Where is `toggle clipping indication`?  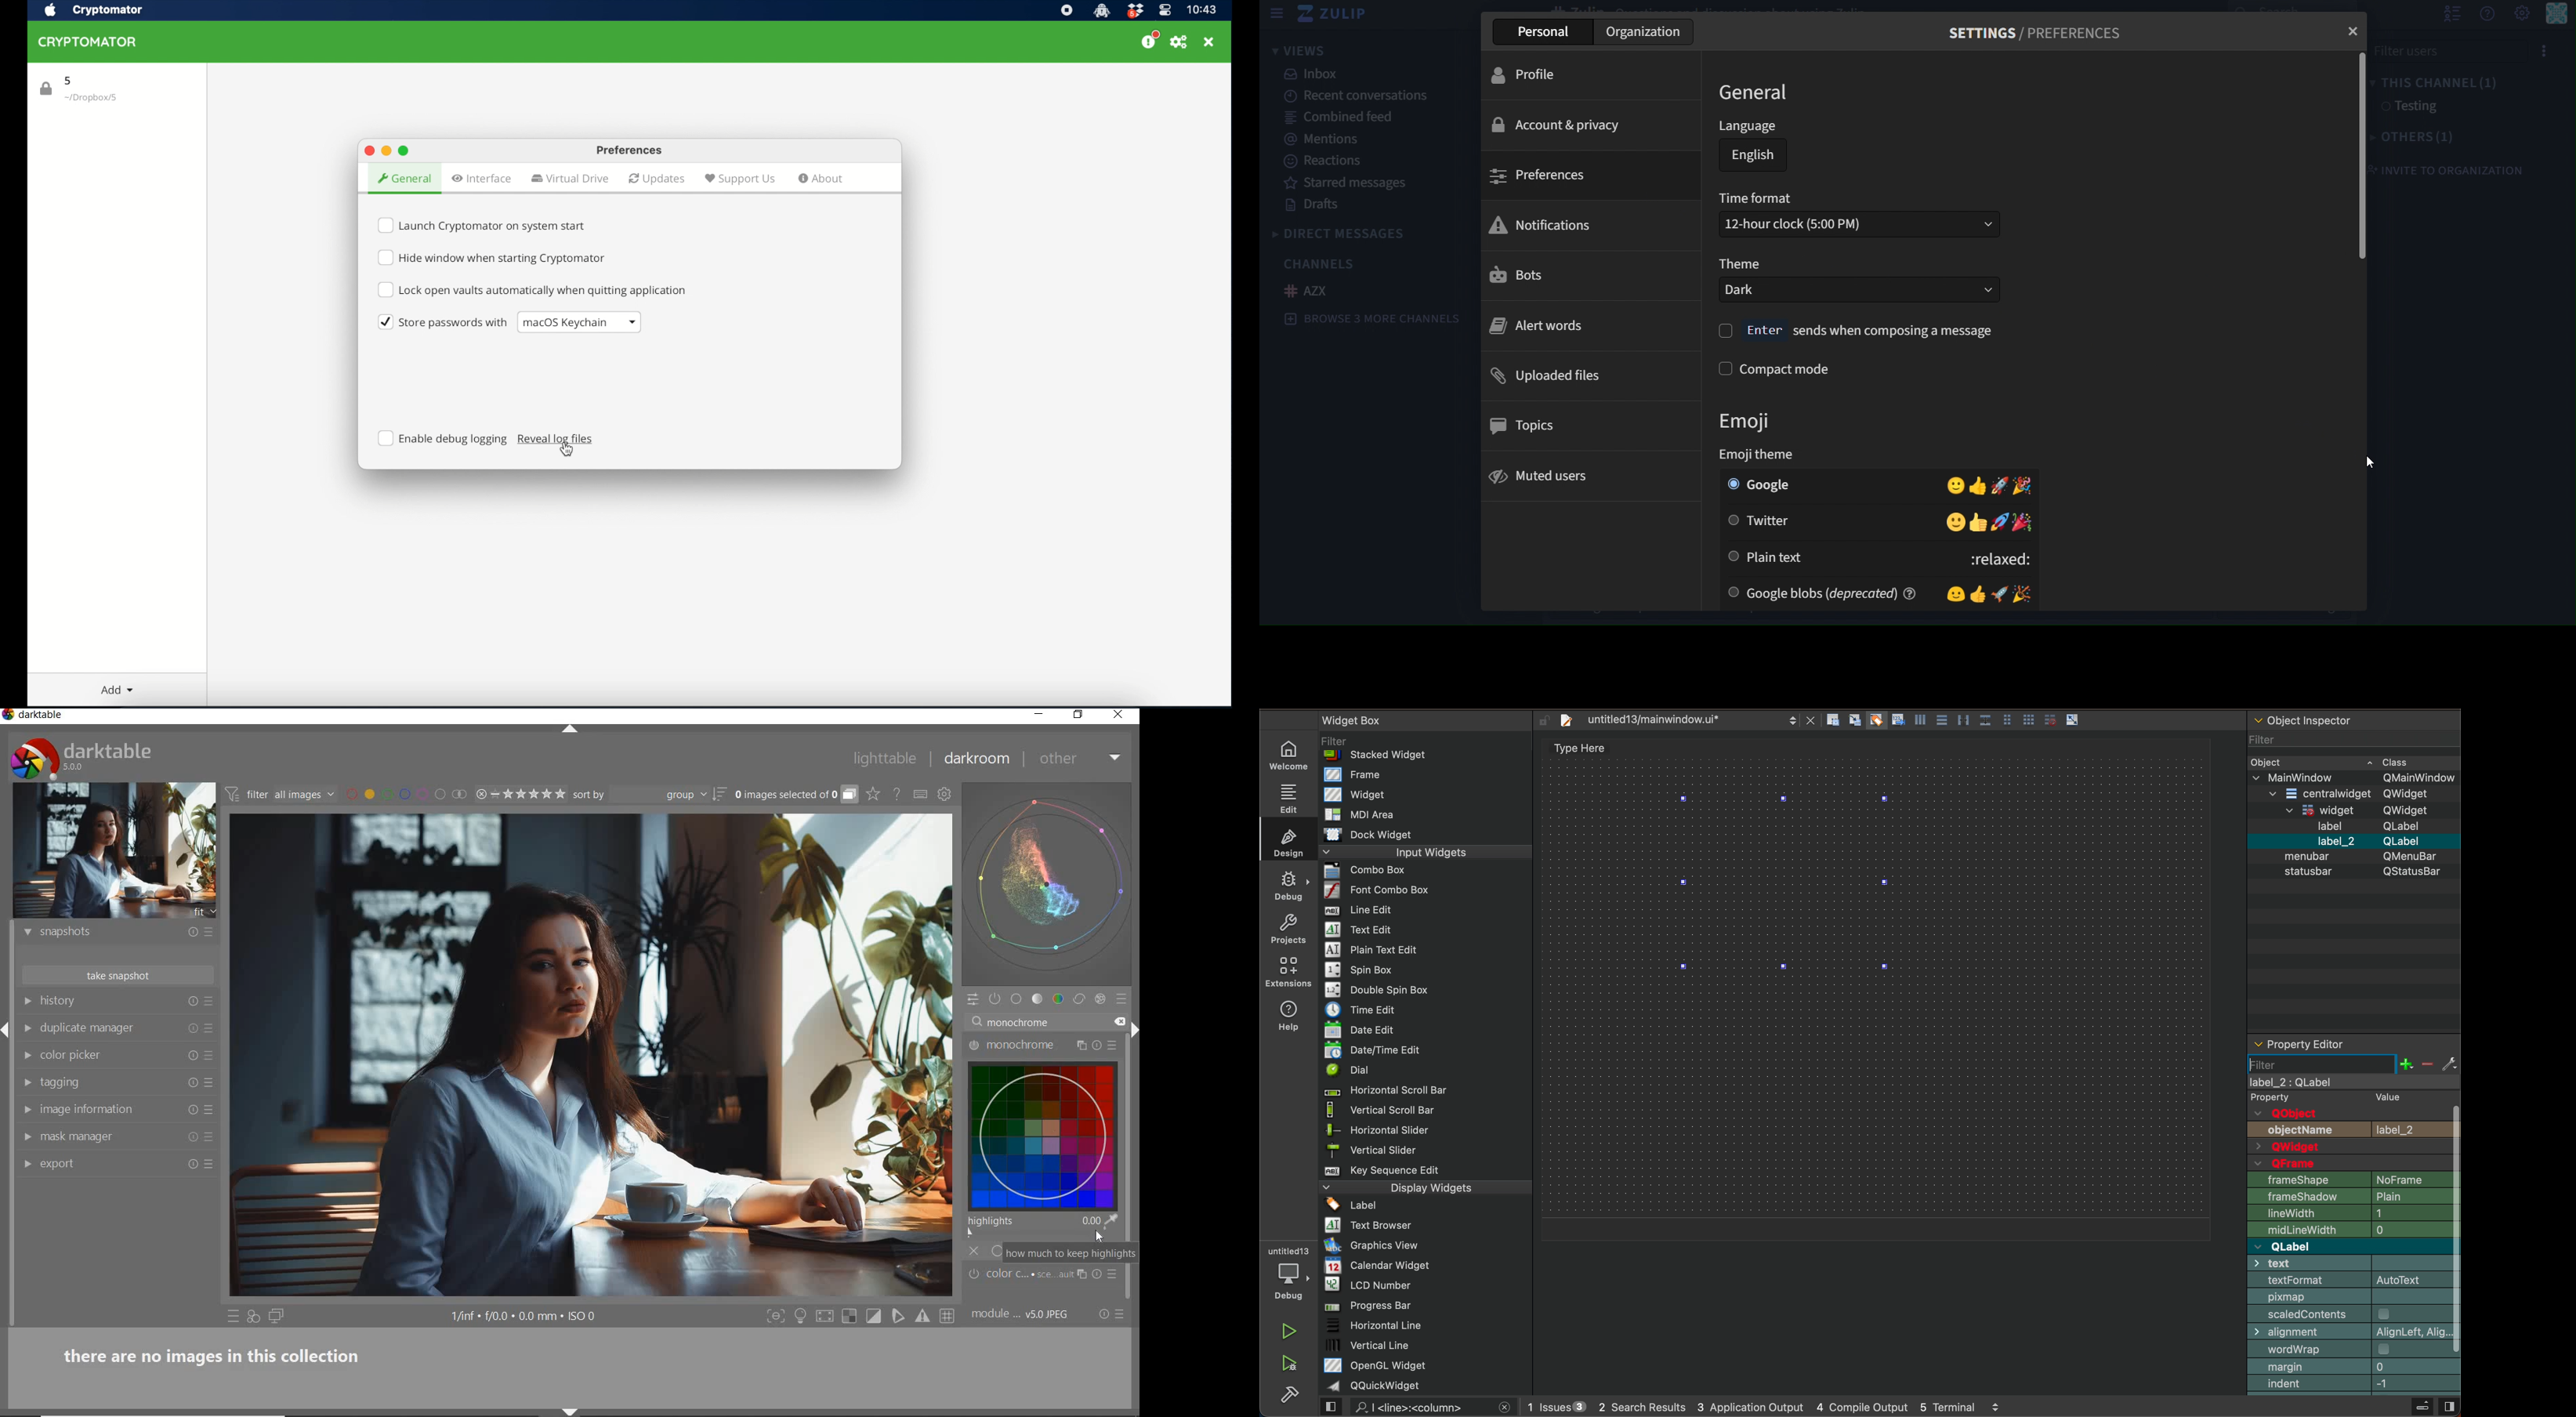
toggle clipping indication is located at coordinates (875, 1316).